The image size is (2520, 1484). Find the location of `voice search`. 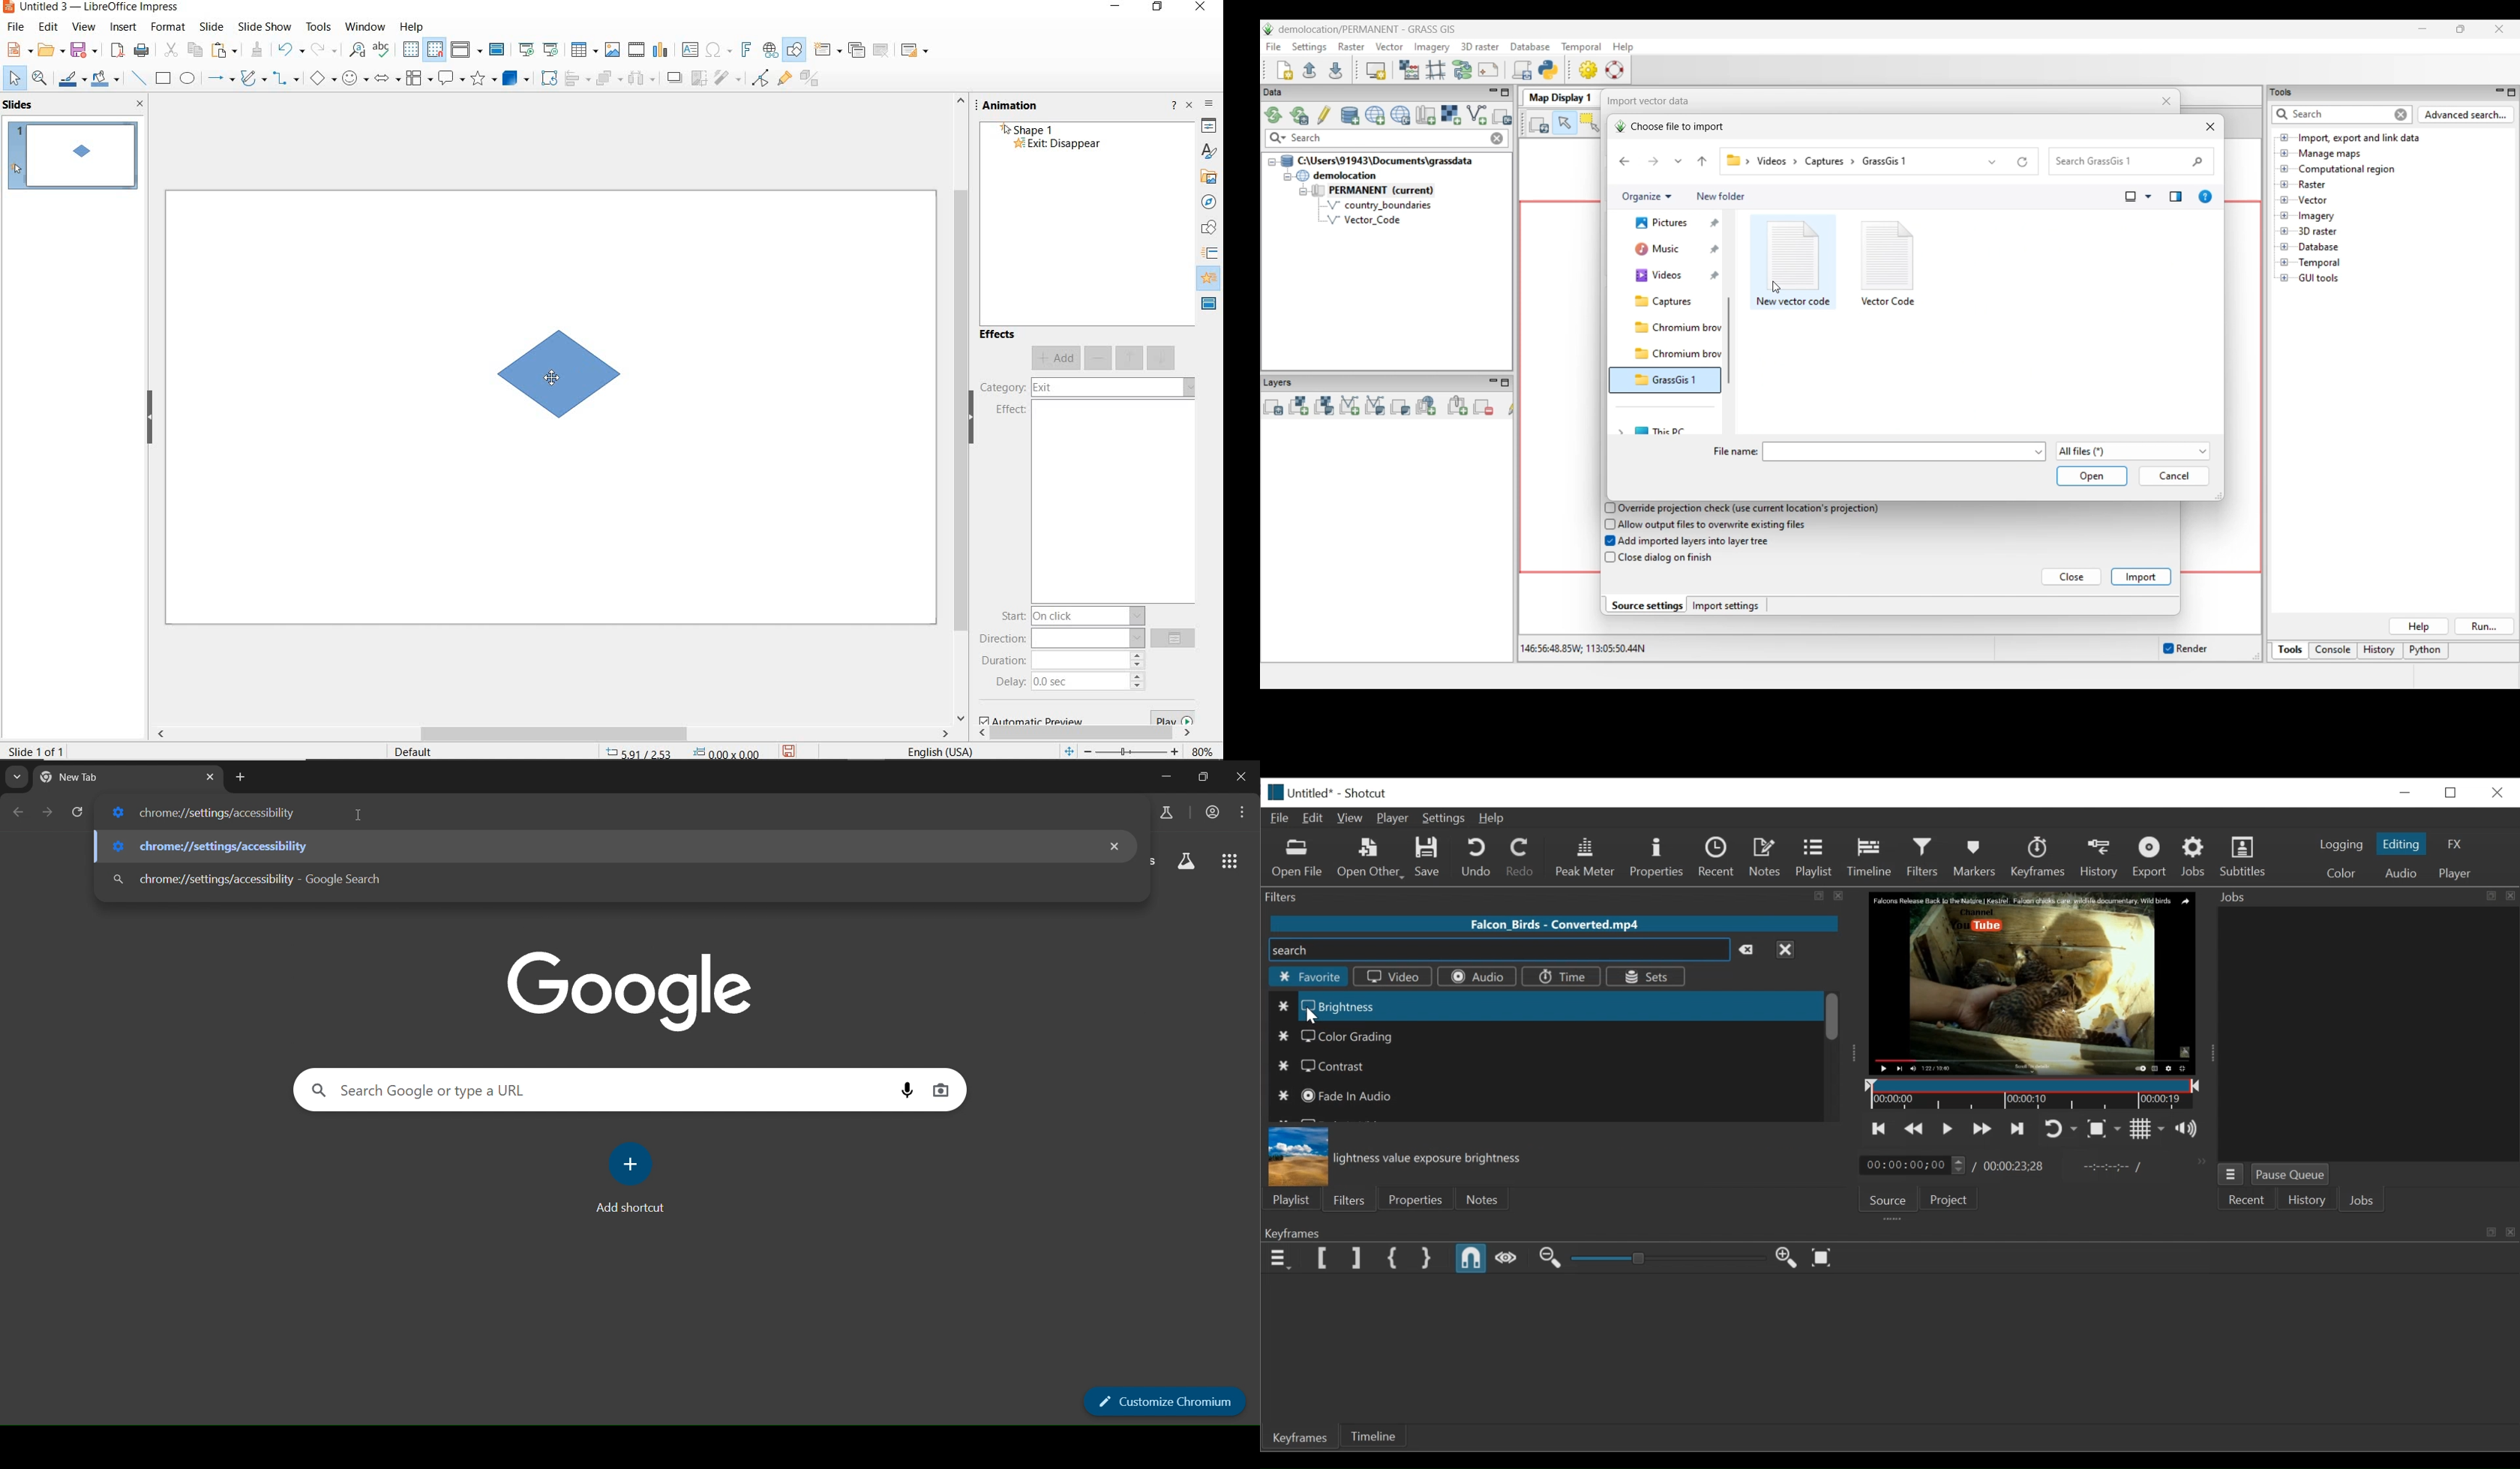

voice search is located at coordinates (907, 1090).